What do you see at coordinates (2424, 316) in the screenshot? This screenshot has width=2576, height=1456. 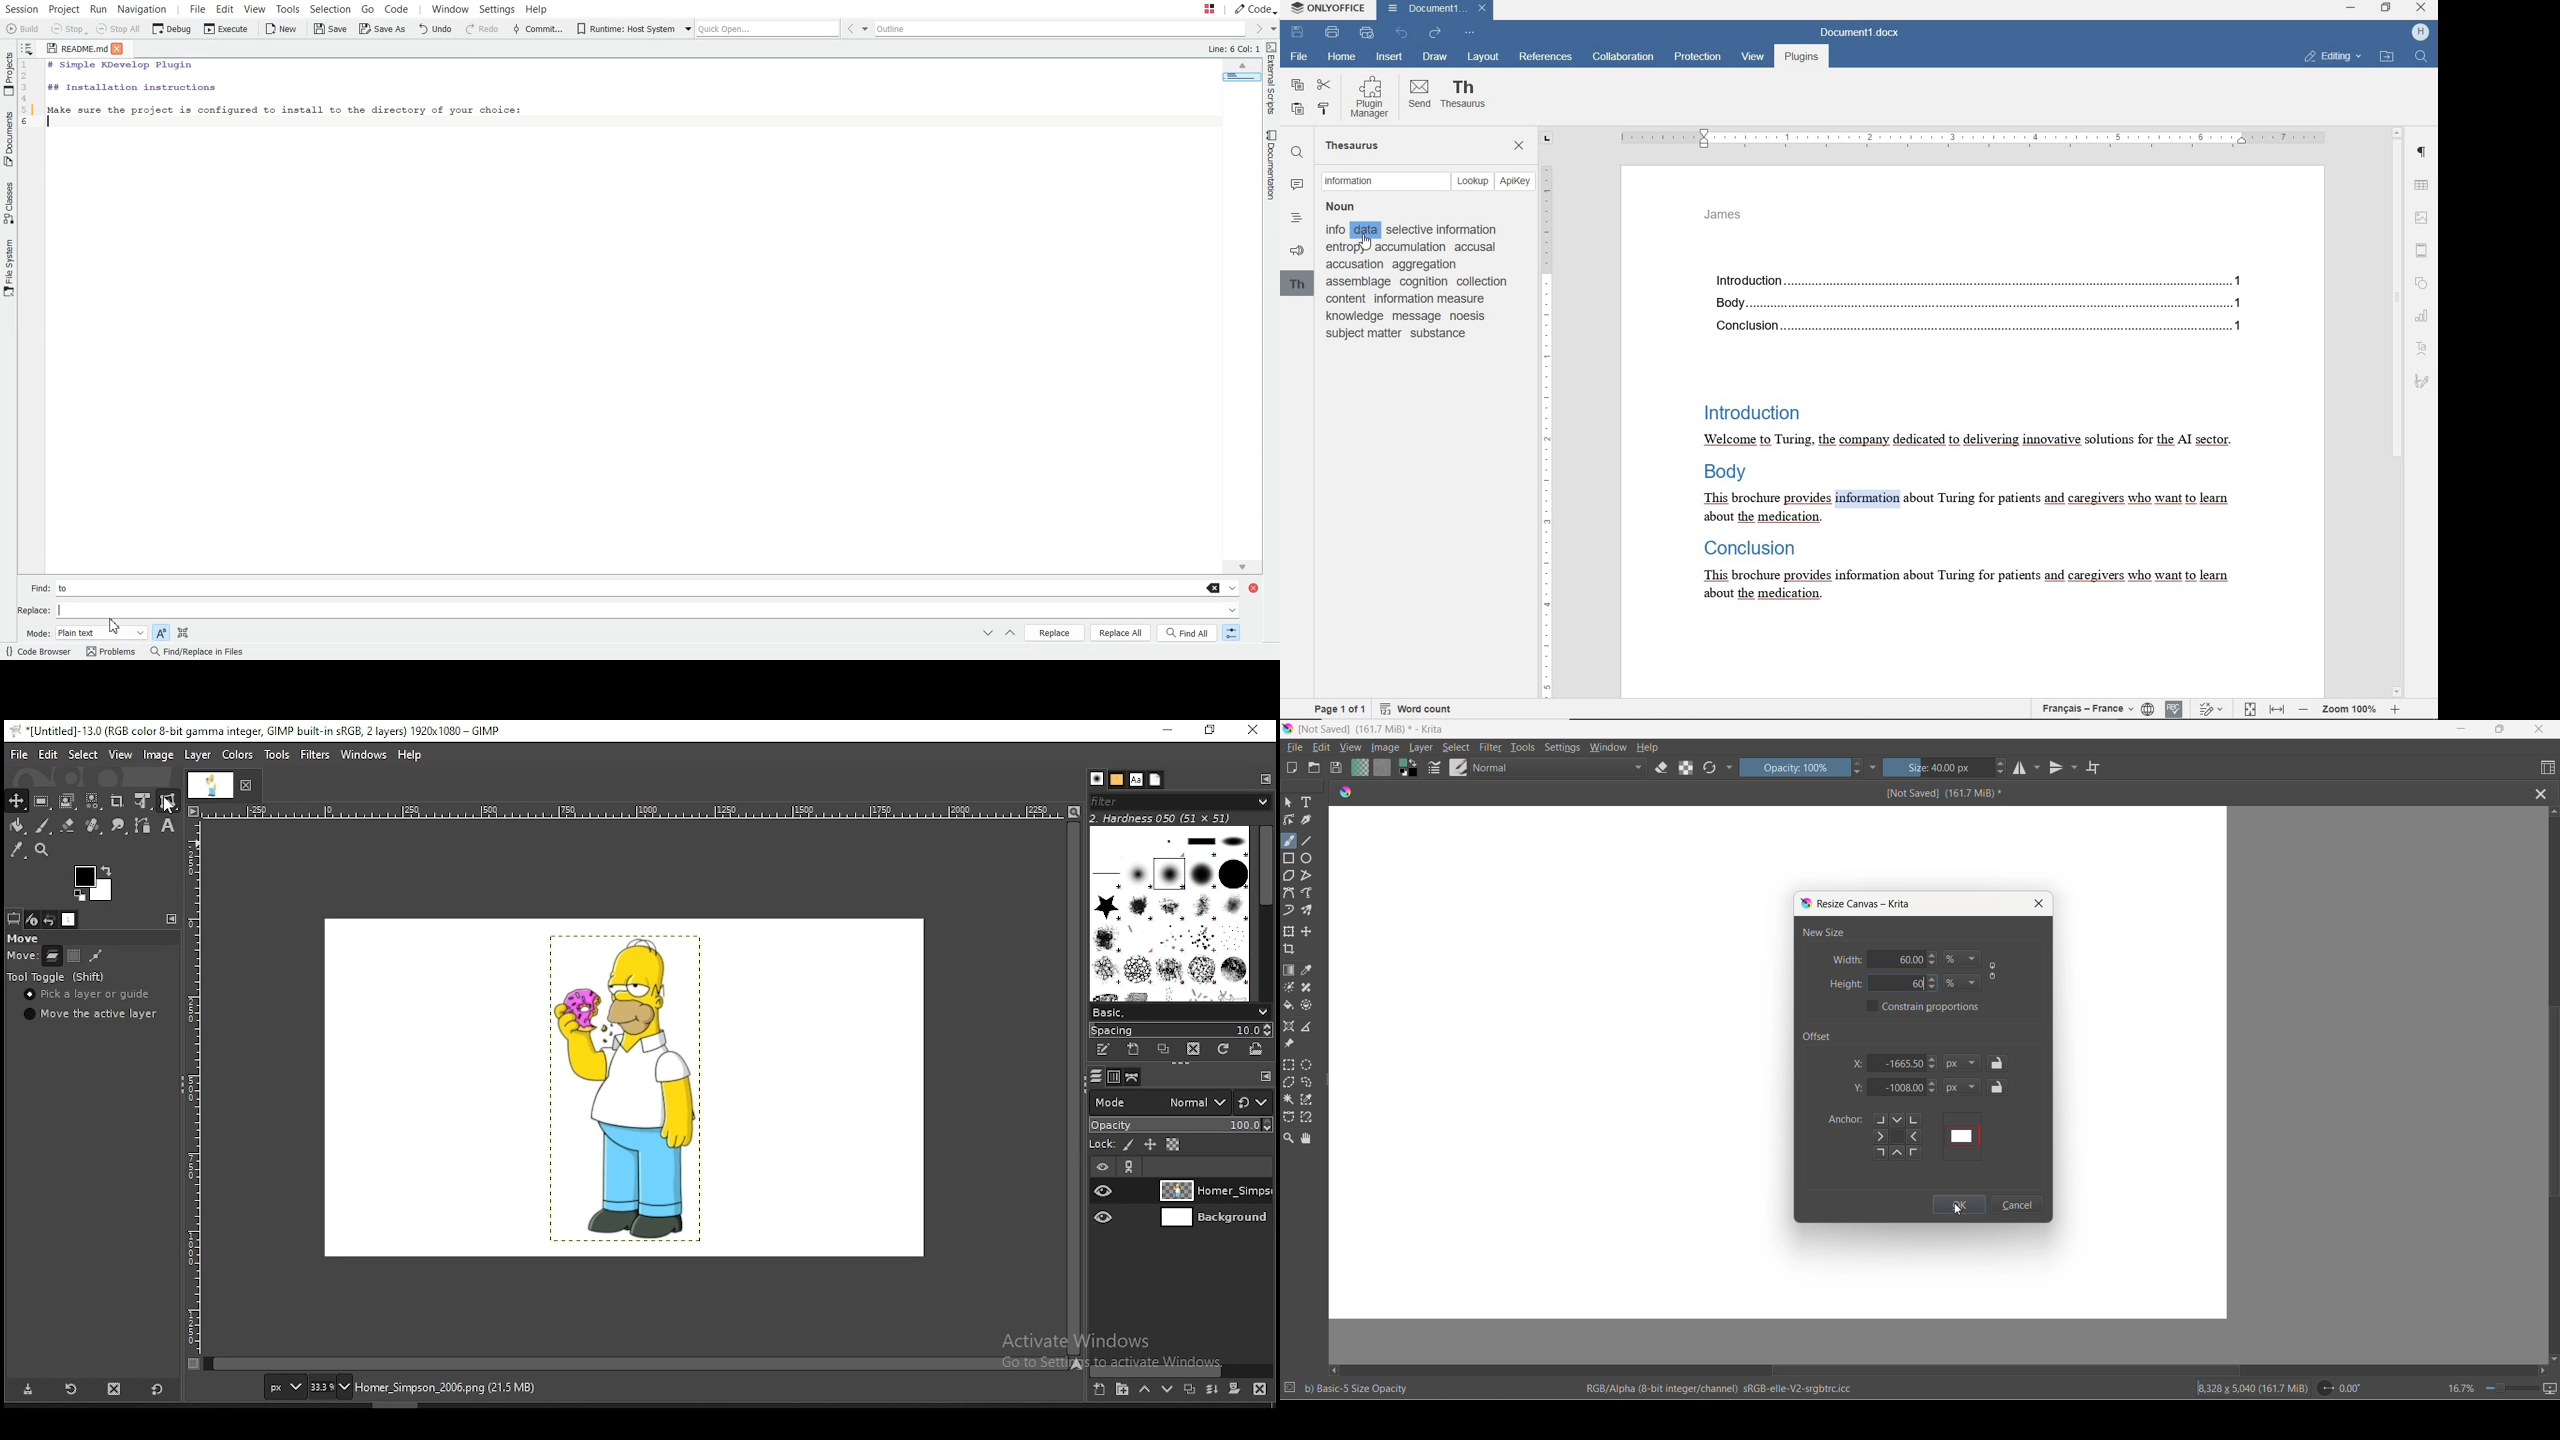 I see `CHART` at bounding box center [2424, 316].